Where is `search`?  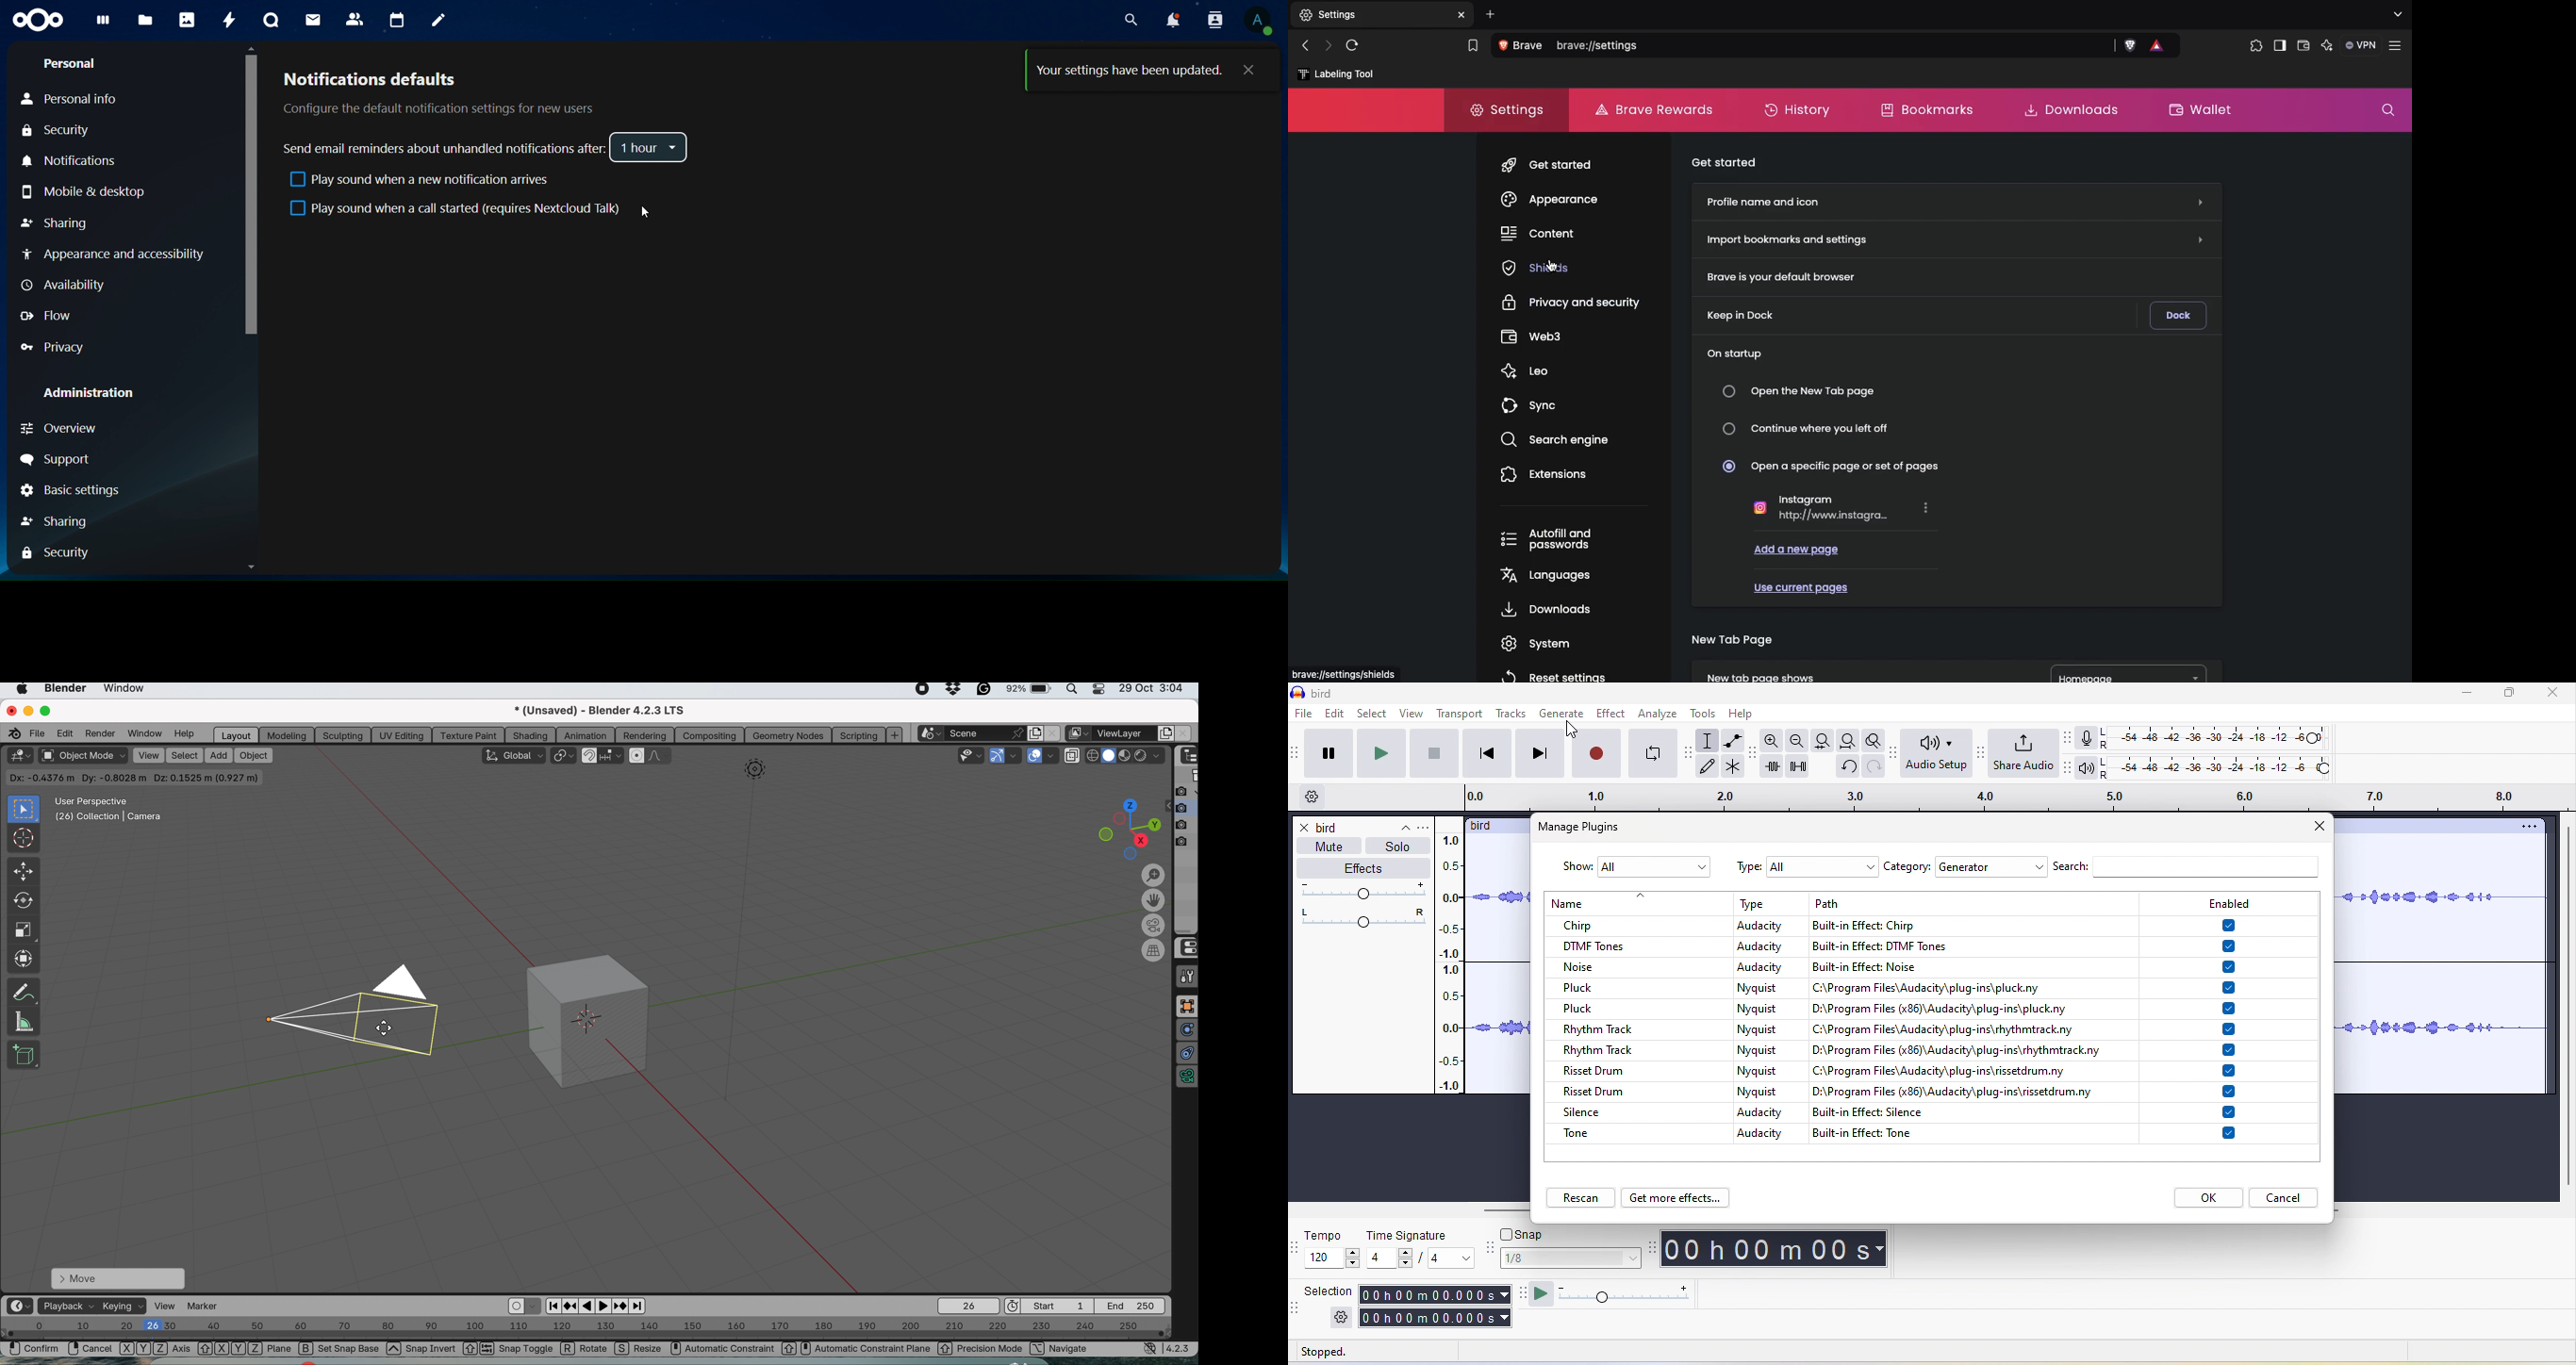 search is located at coordinates (1131, 21).